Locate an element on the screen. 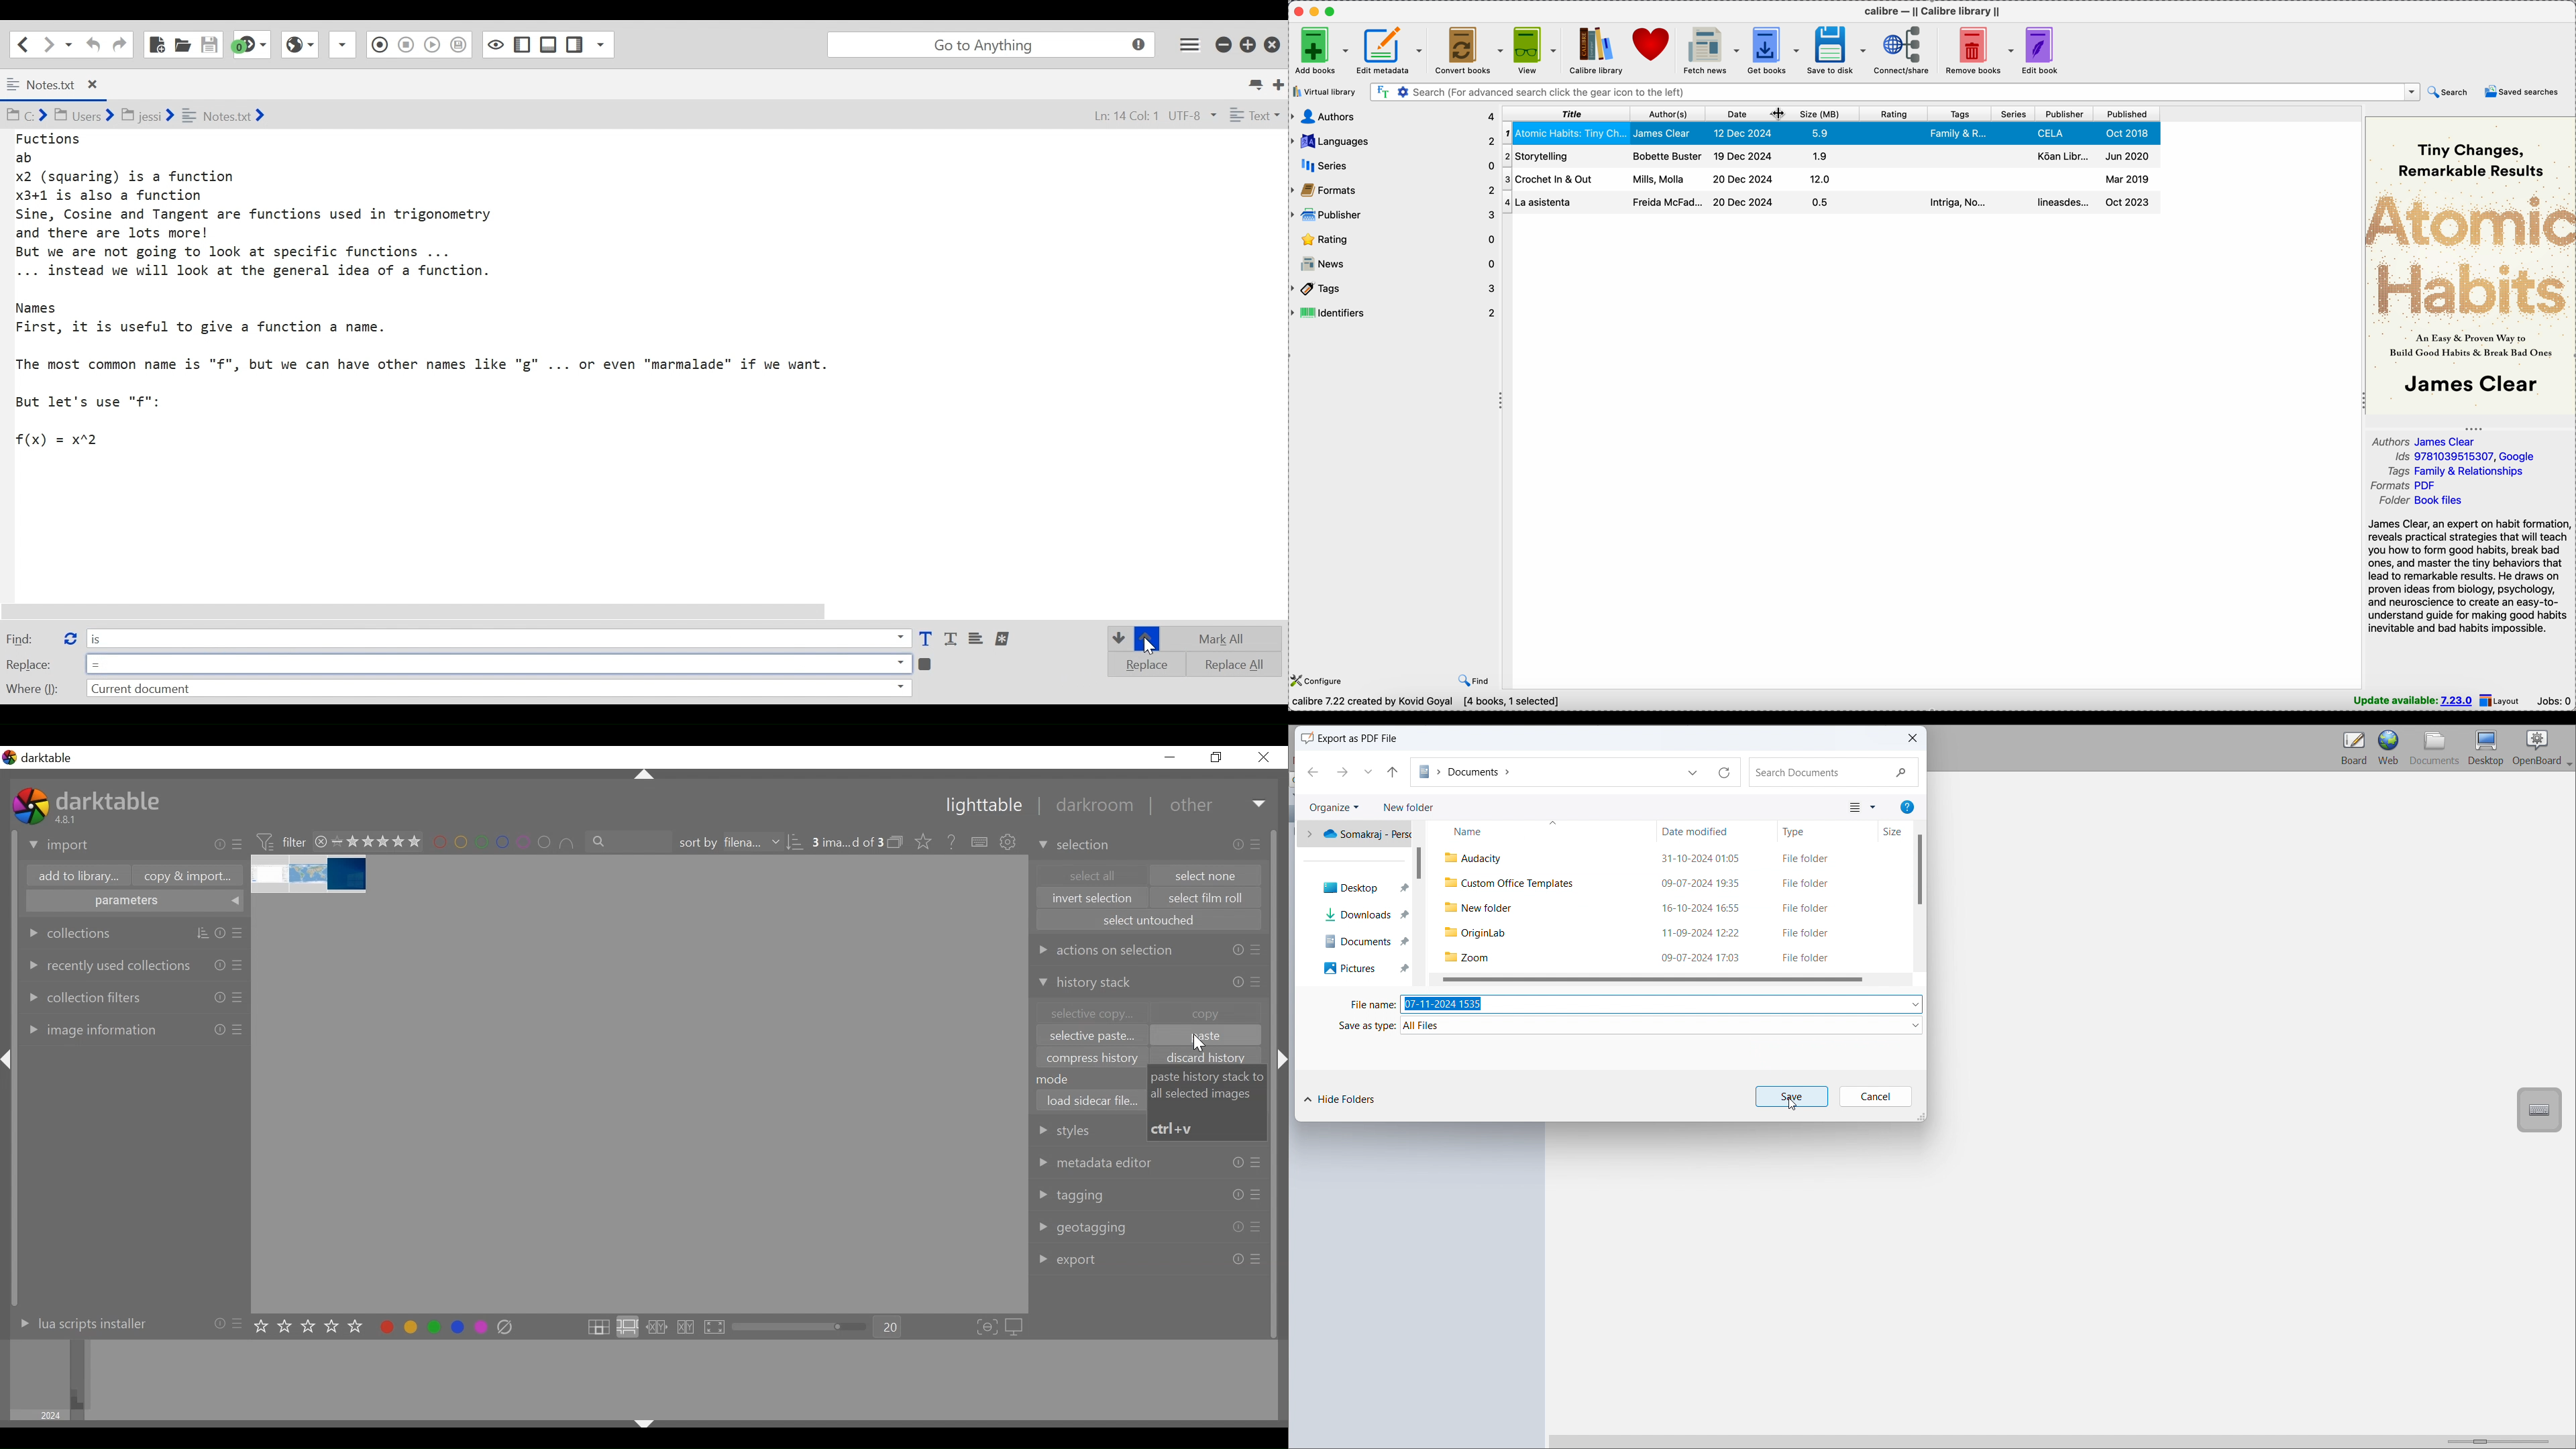 Image resolution: width=2576 pixels, height=1456 pixels. formats PDF is located at coordinates (2400, 485).